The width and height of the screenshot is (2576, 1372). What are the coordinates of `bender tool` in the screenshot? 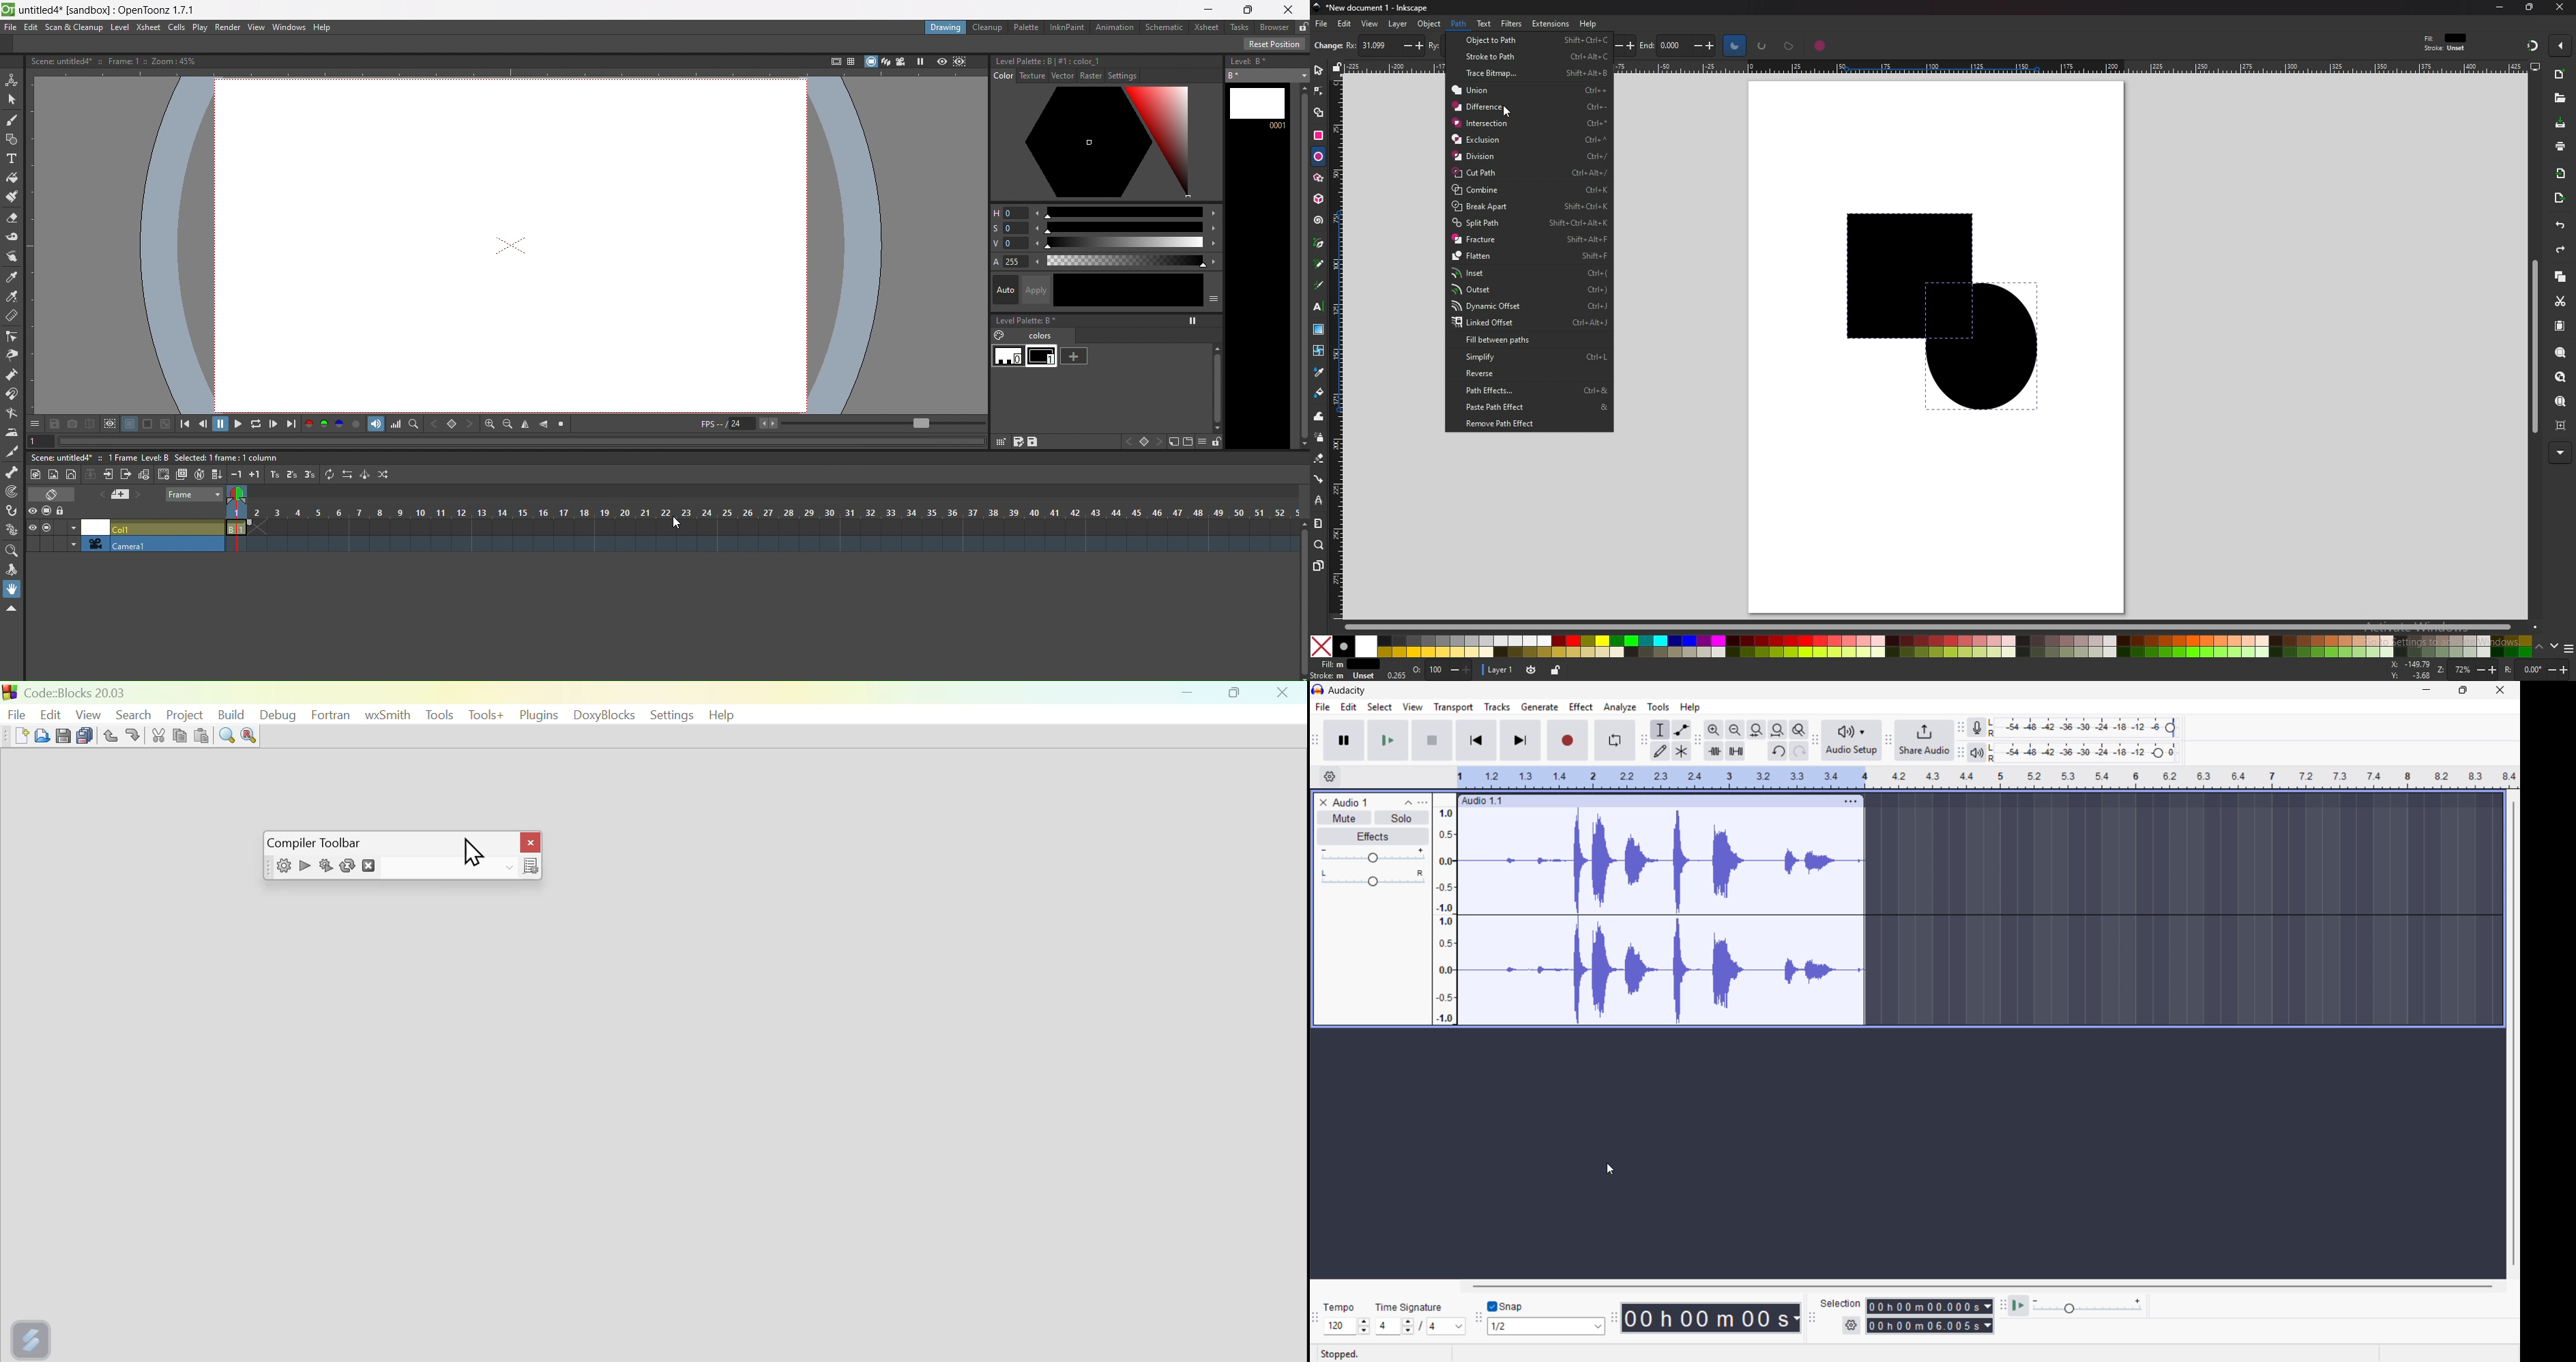 It's located at (12, 414).